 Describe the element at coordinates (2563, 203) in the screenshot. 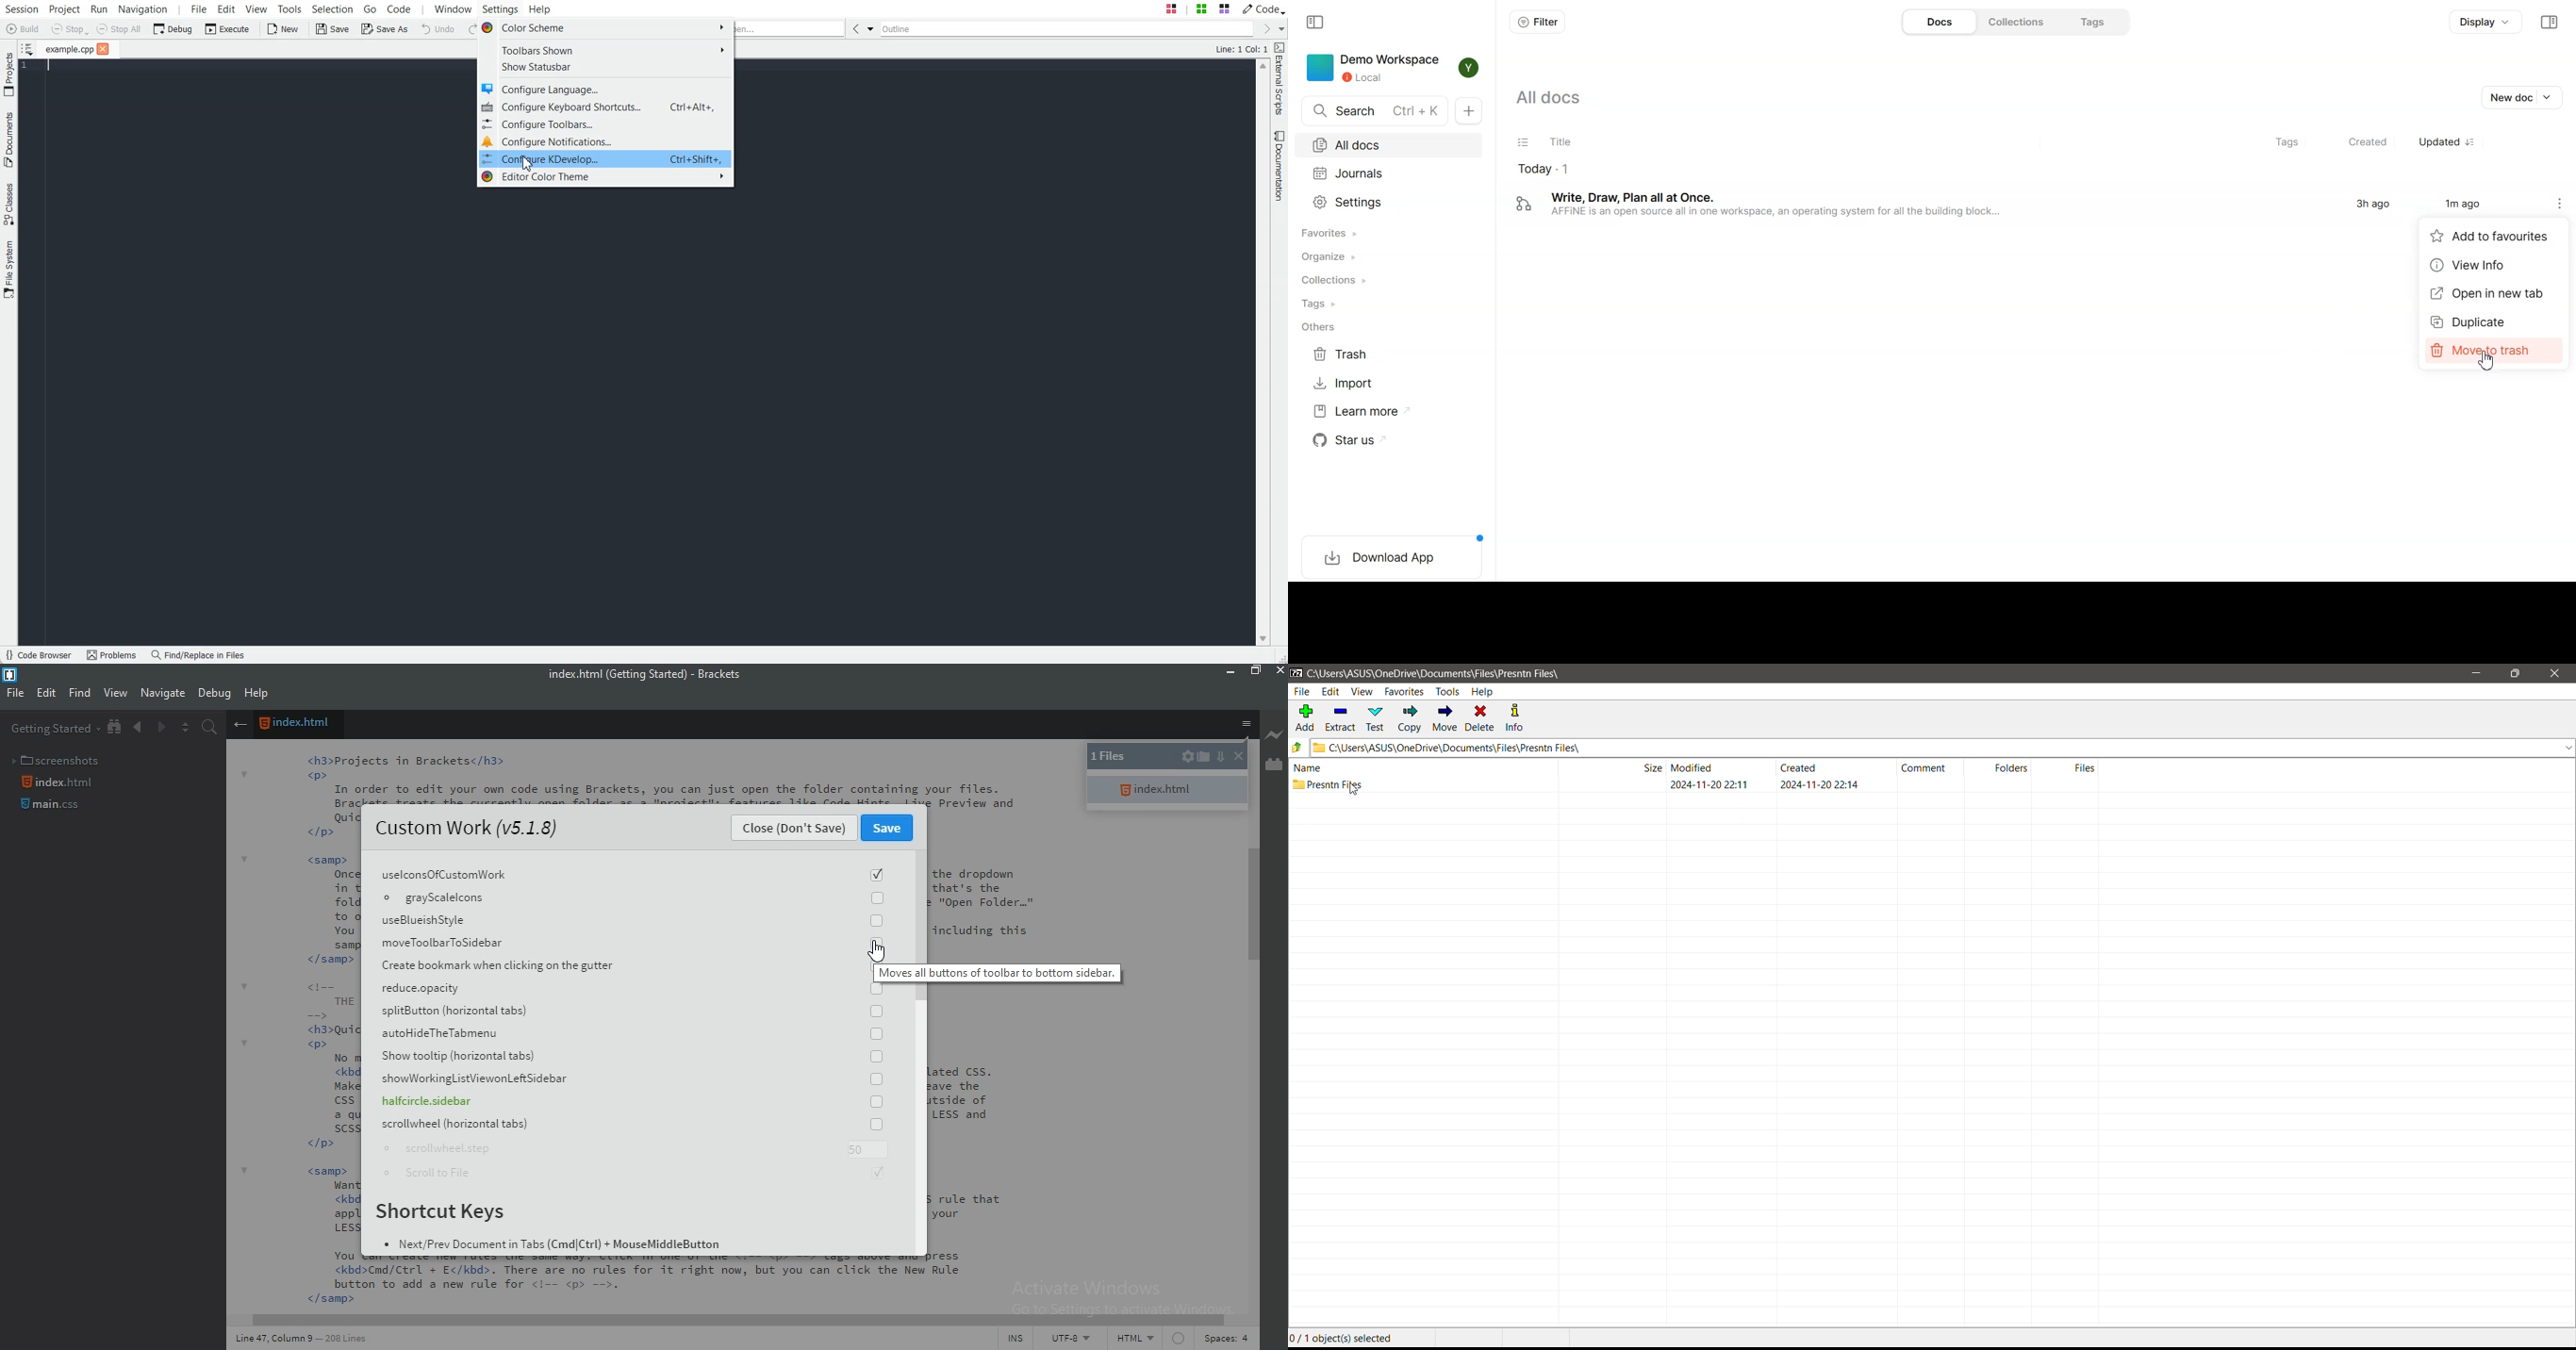

I see `More setting` at that location.